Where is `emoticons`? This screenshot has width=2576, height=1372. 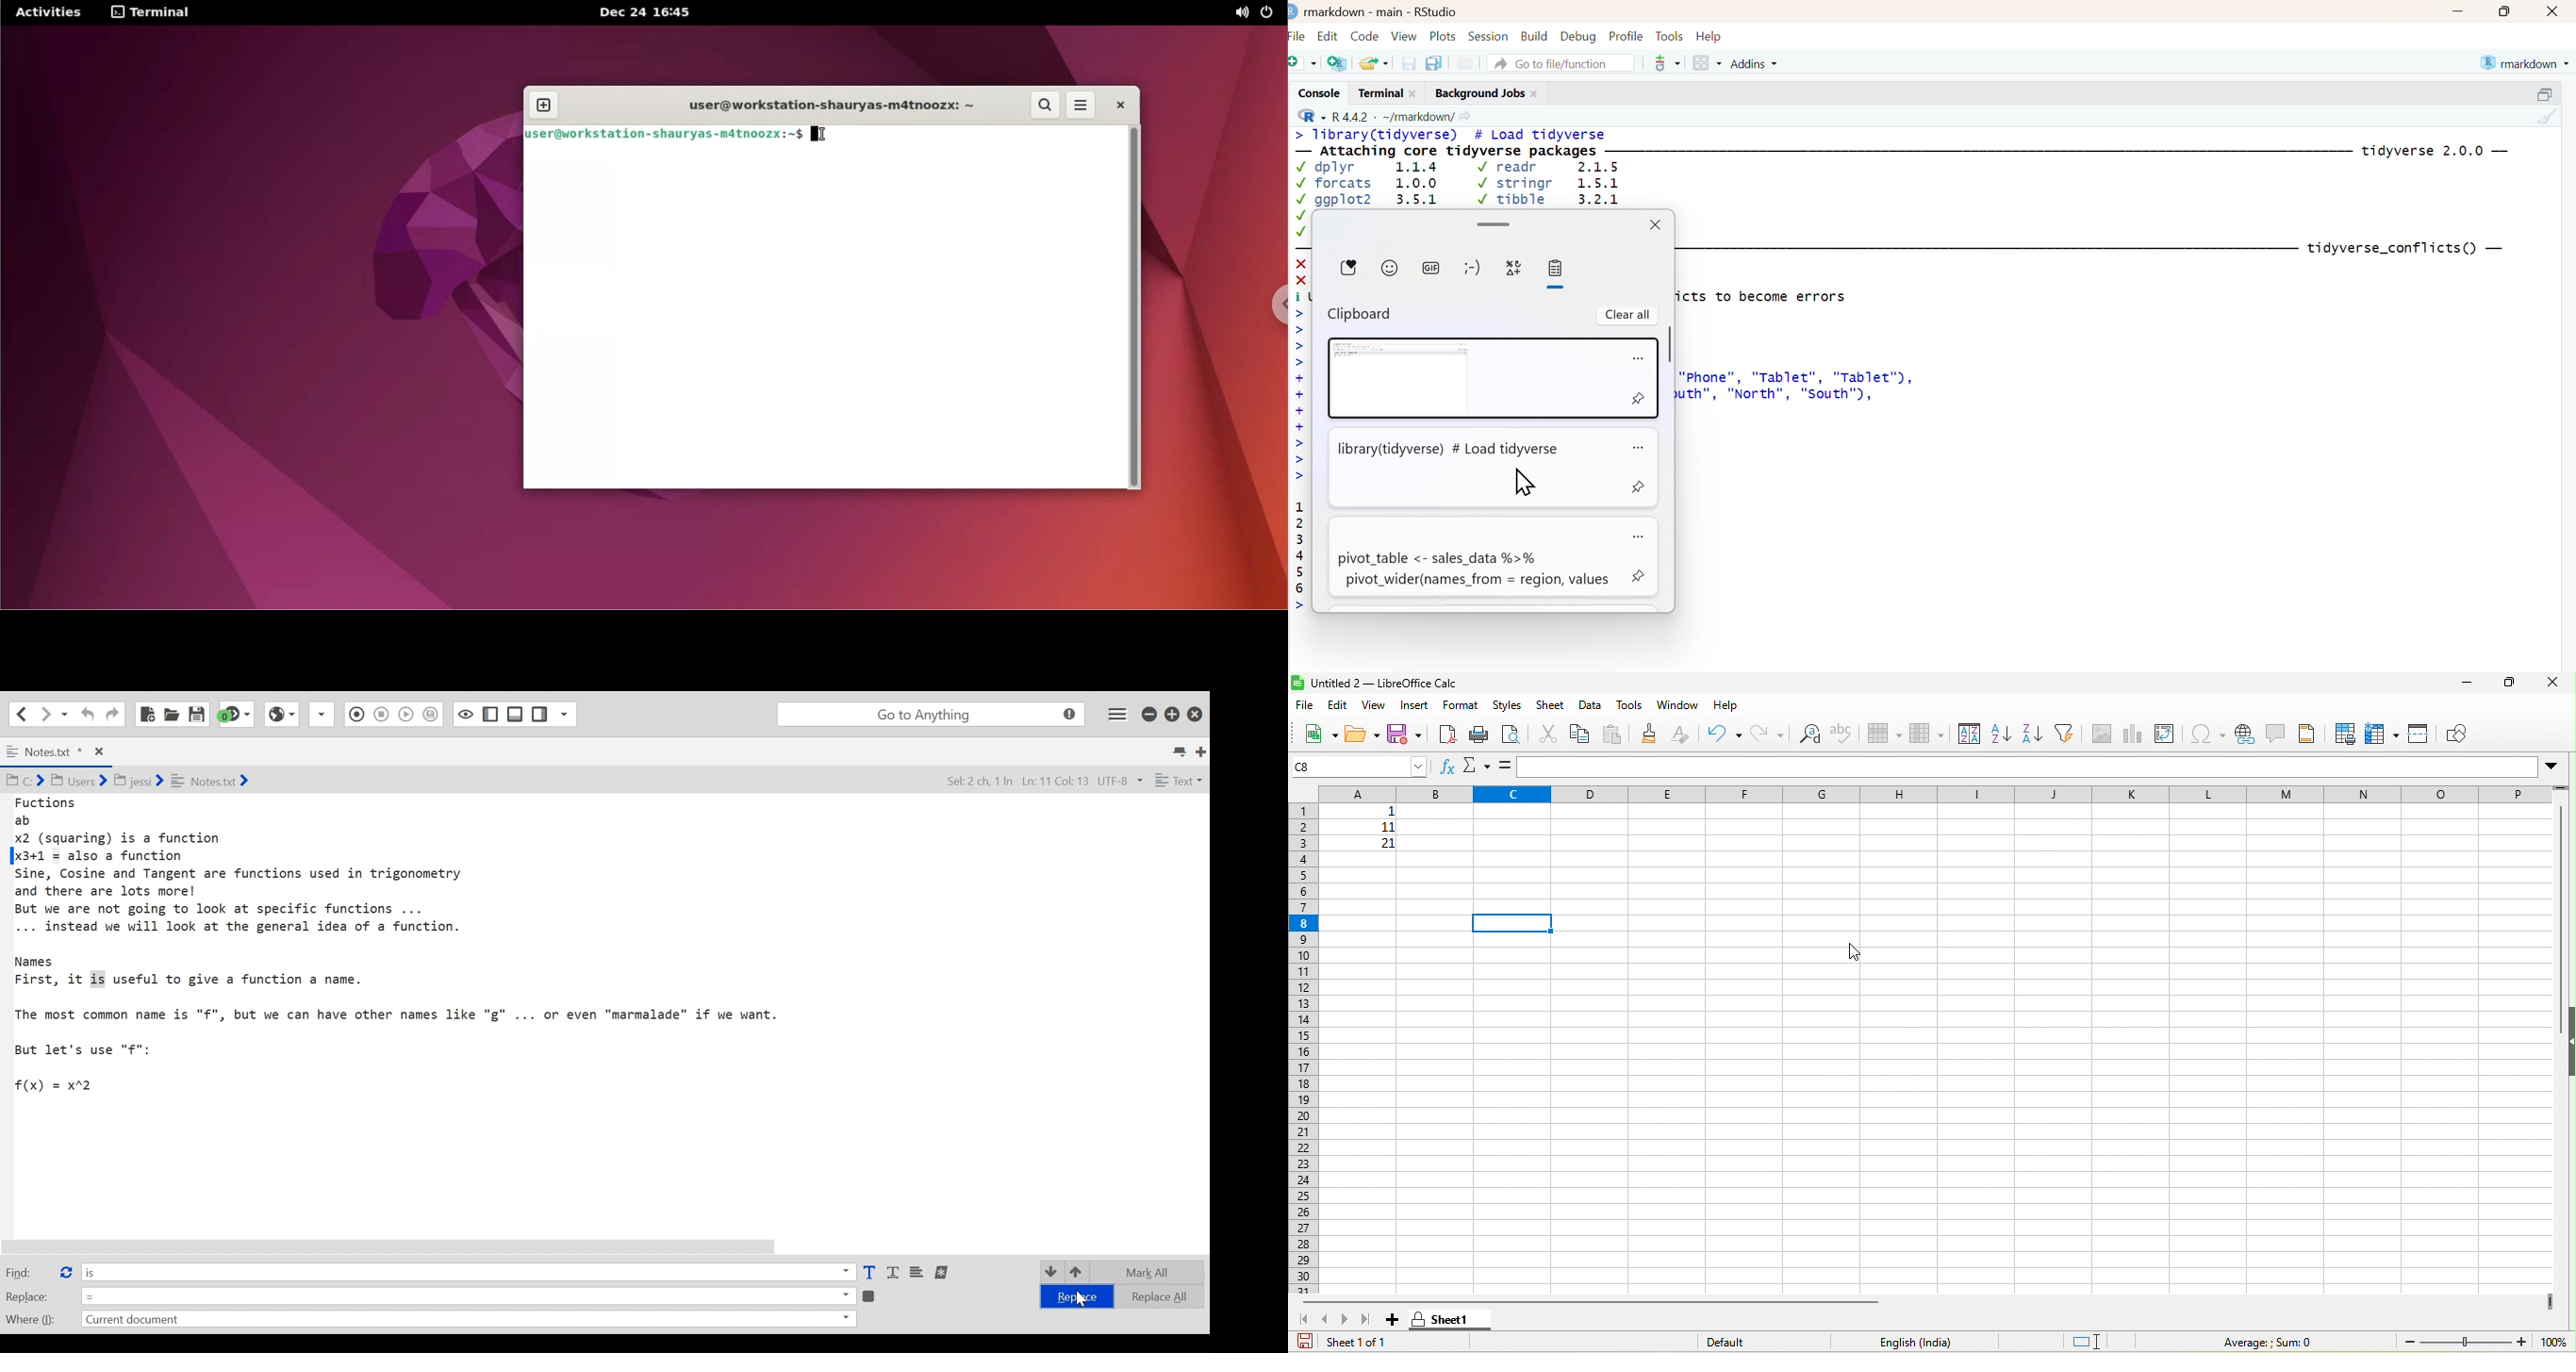
emoticons is located at coordinates (1474, 269).